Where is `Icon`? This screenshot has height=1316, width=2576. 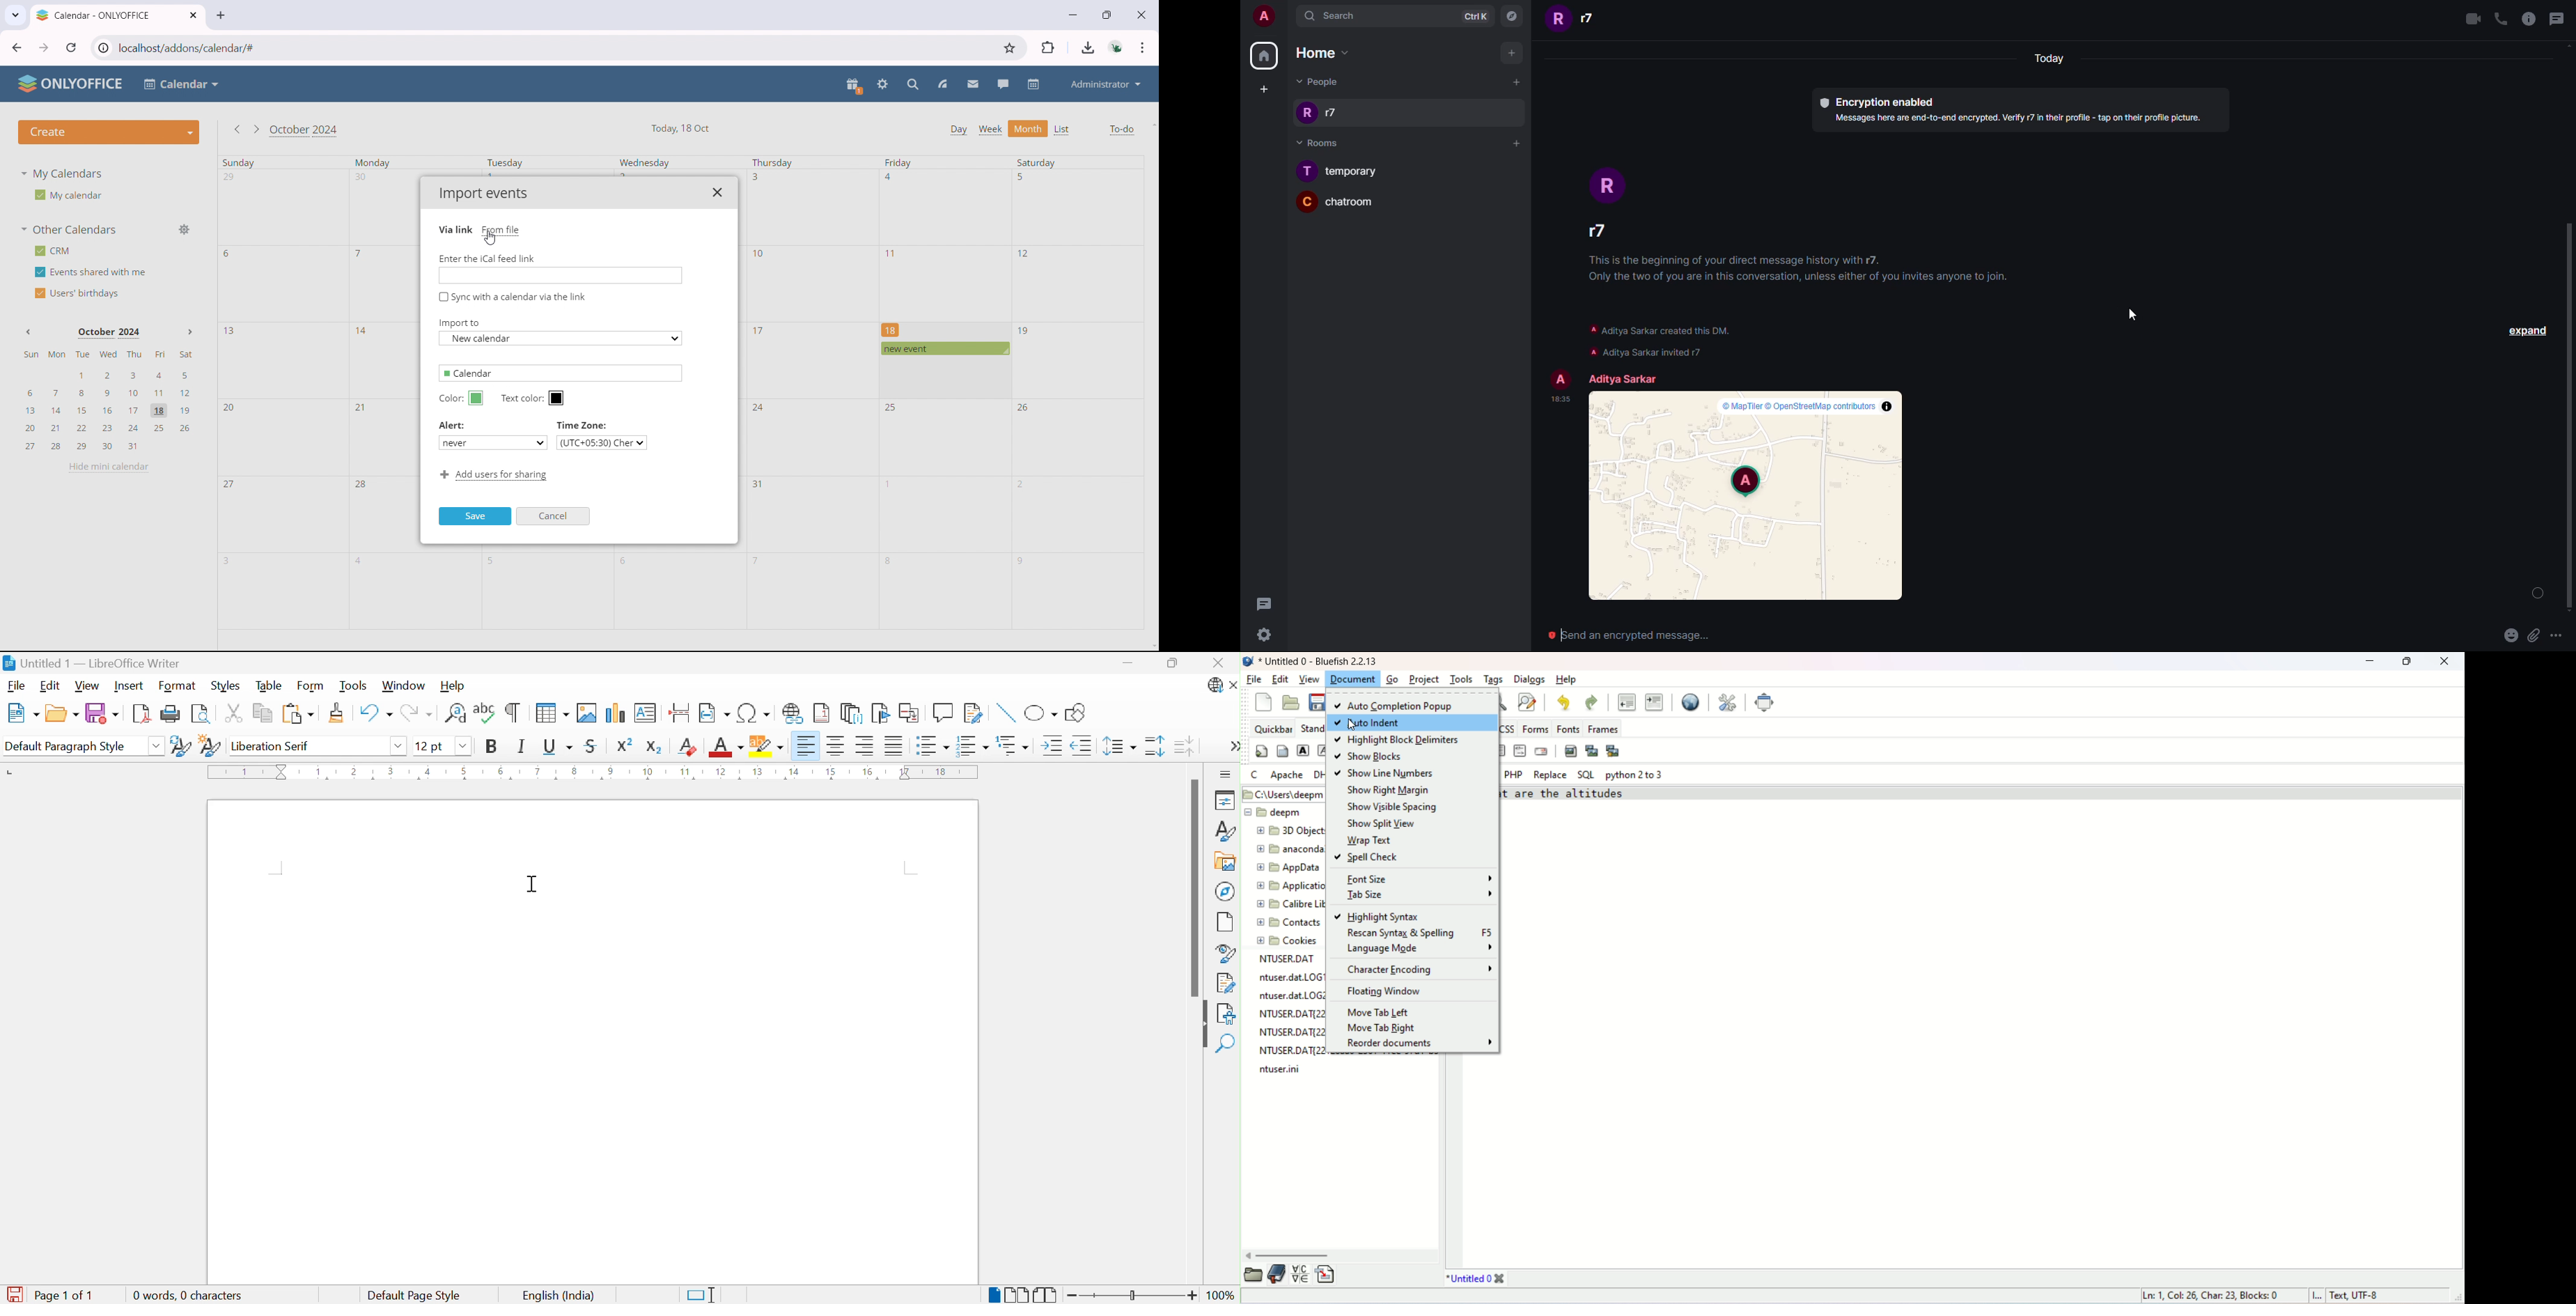
Icon is located at coordinates (1306, 113).